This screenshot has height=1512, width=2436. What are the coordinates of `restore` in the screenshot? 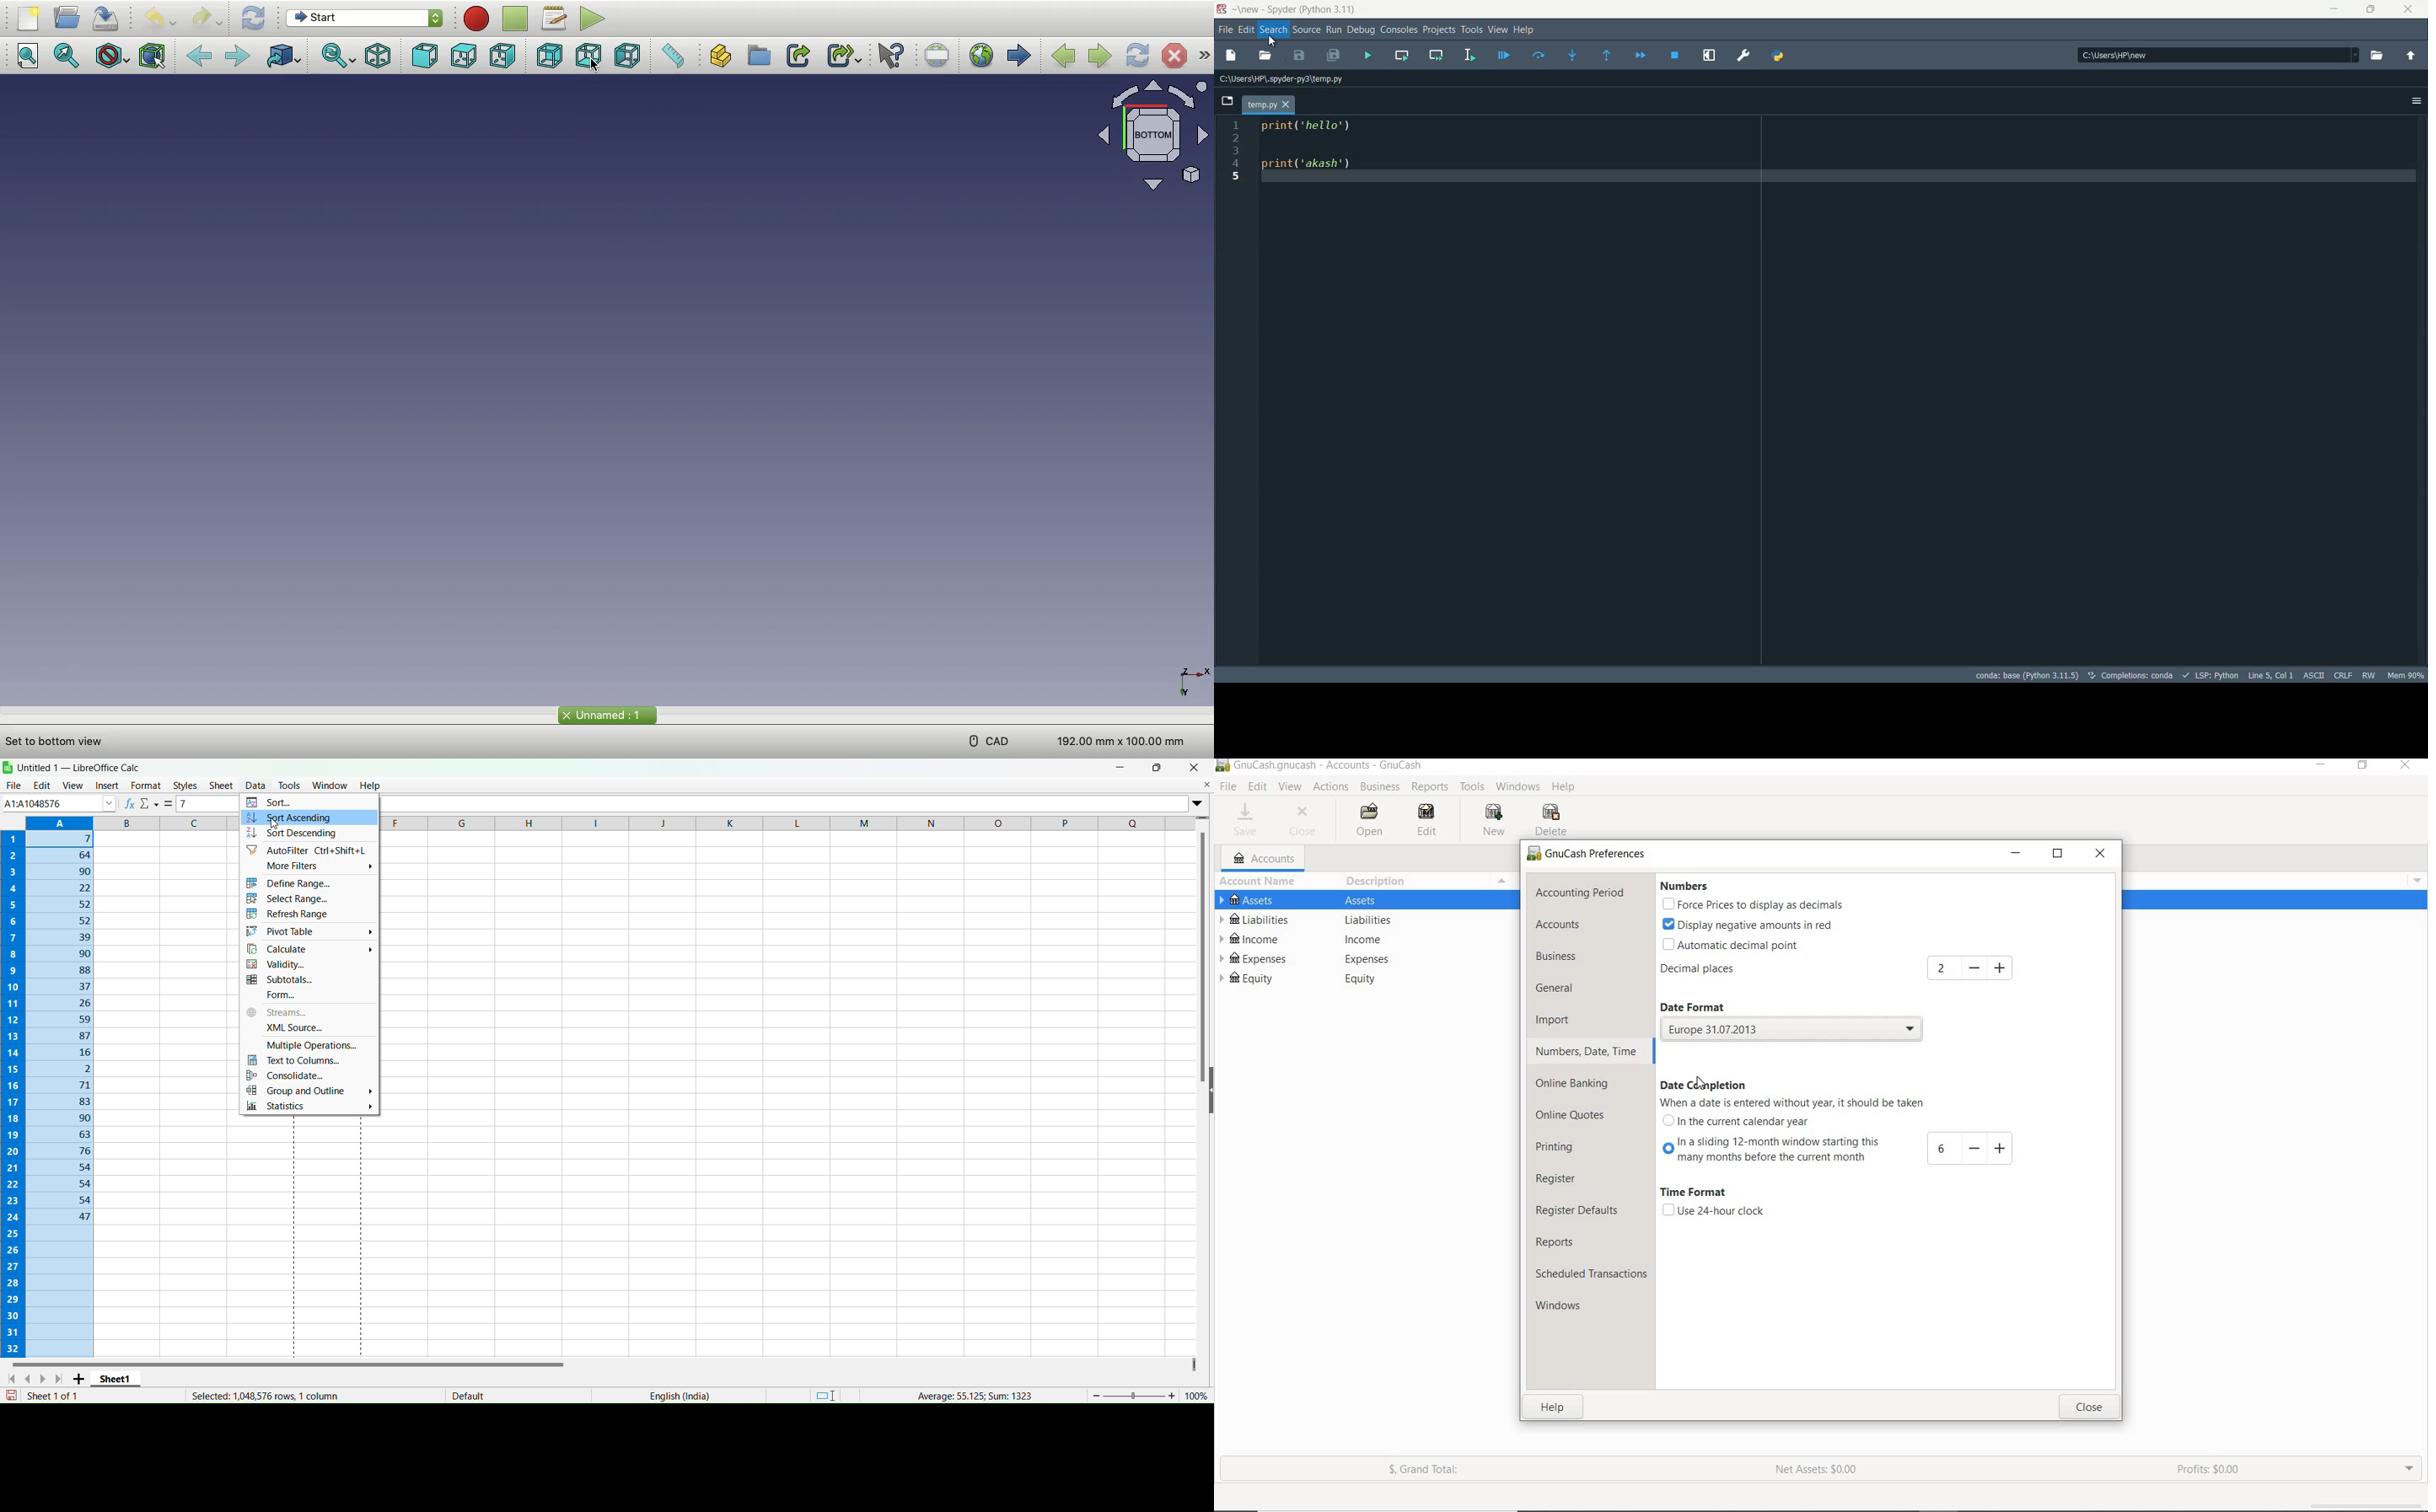 It's located at (2372, 9).